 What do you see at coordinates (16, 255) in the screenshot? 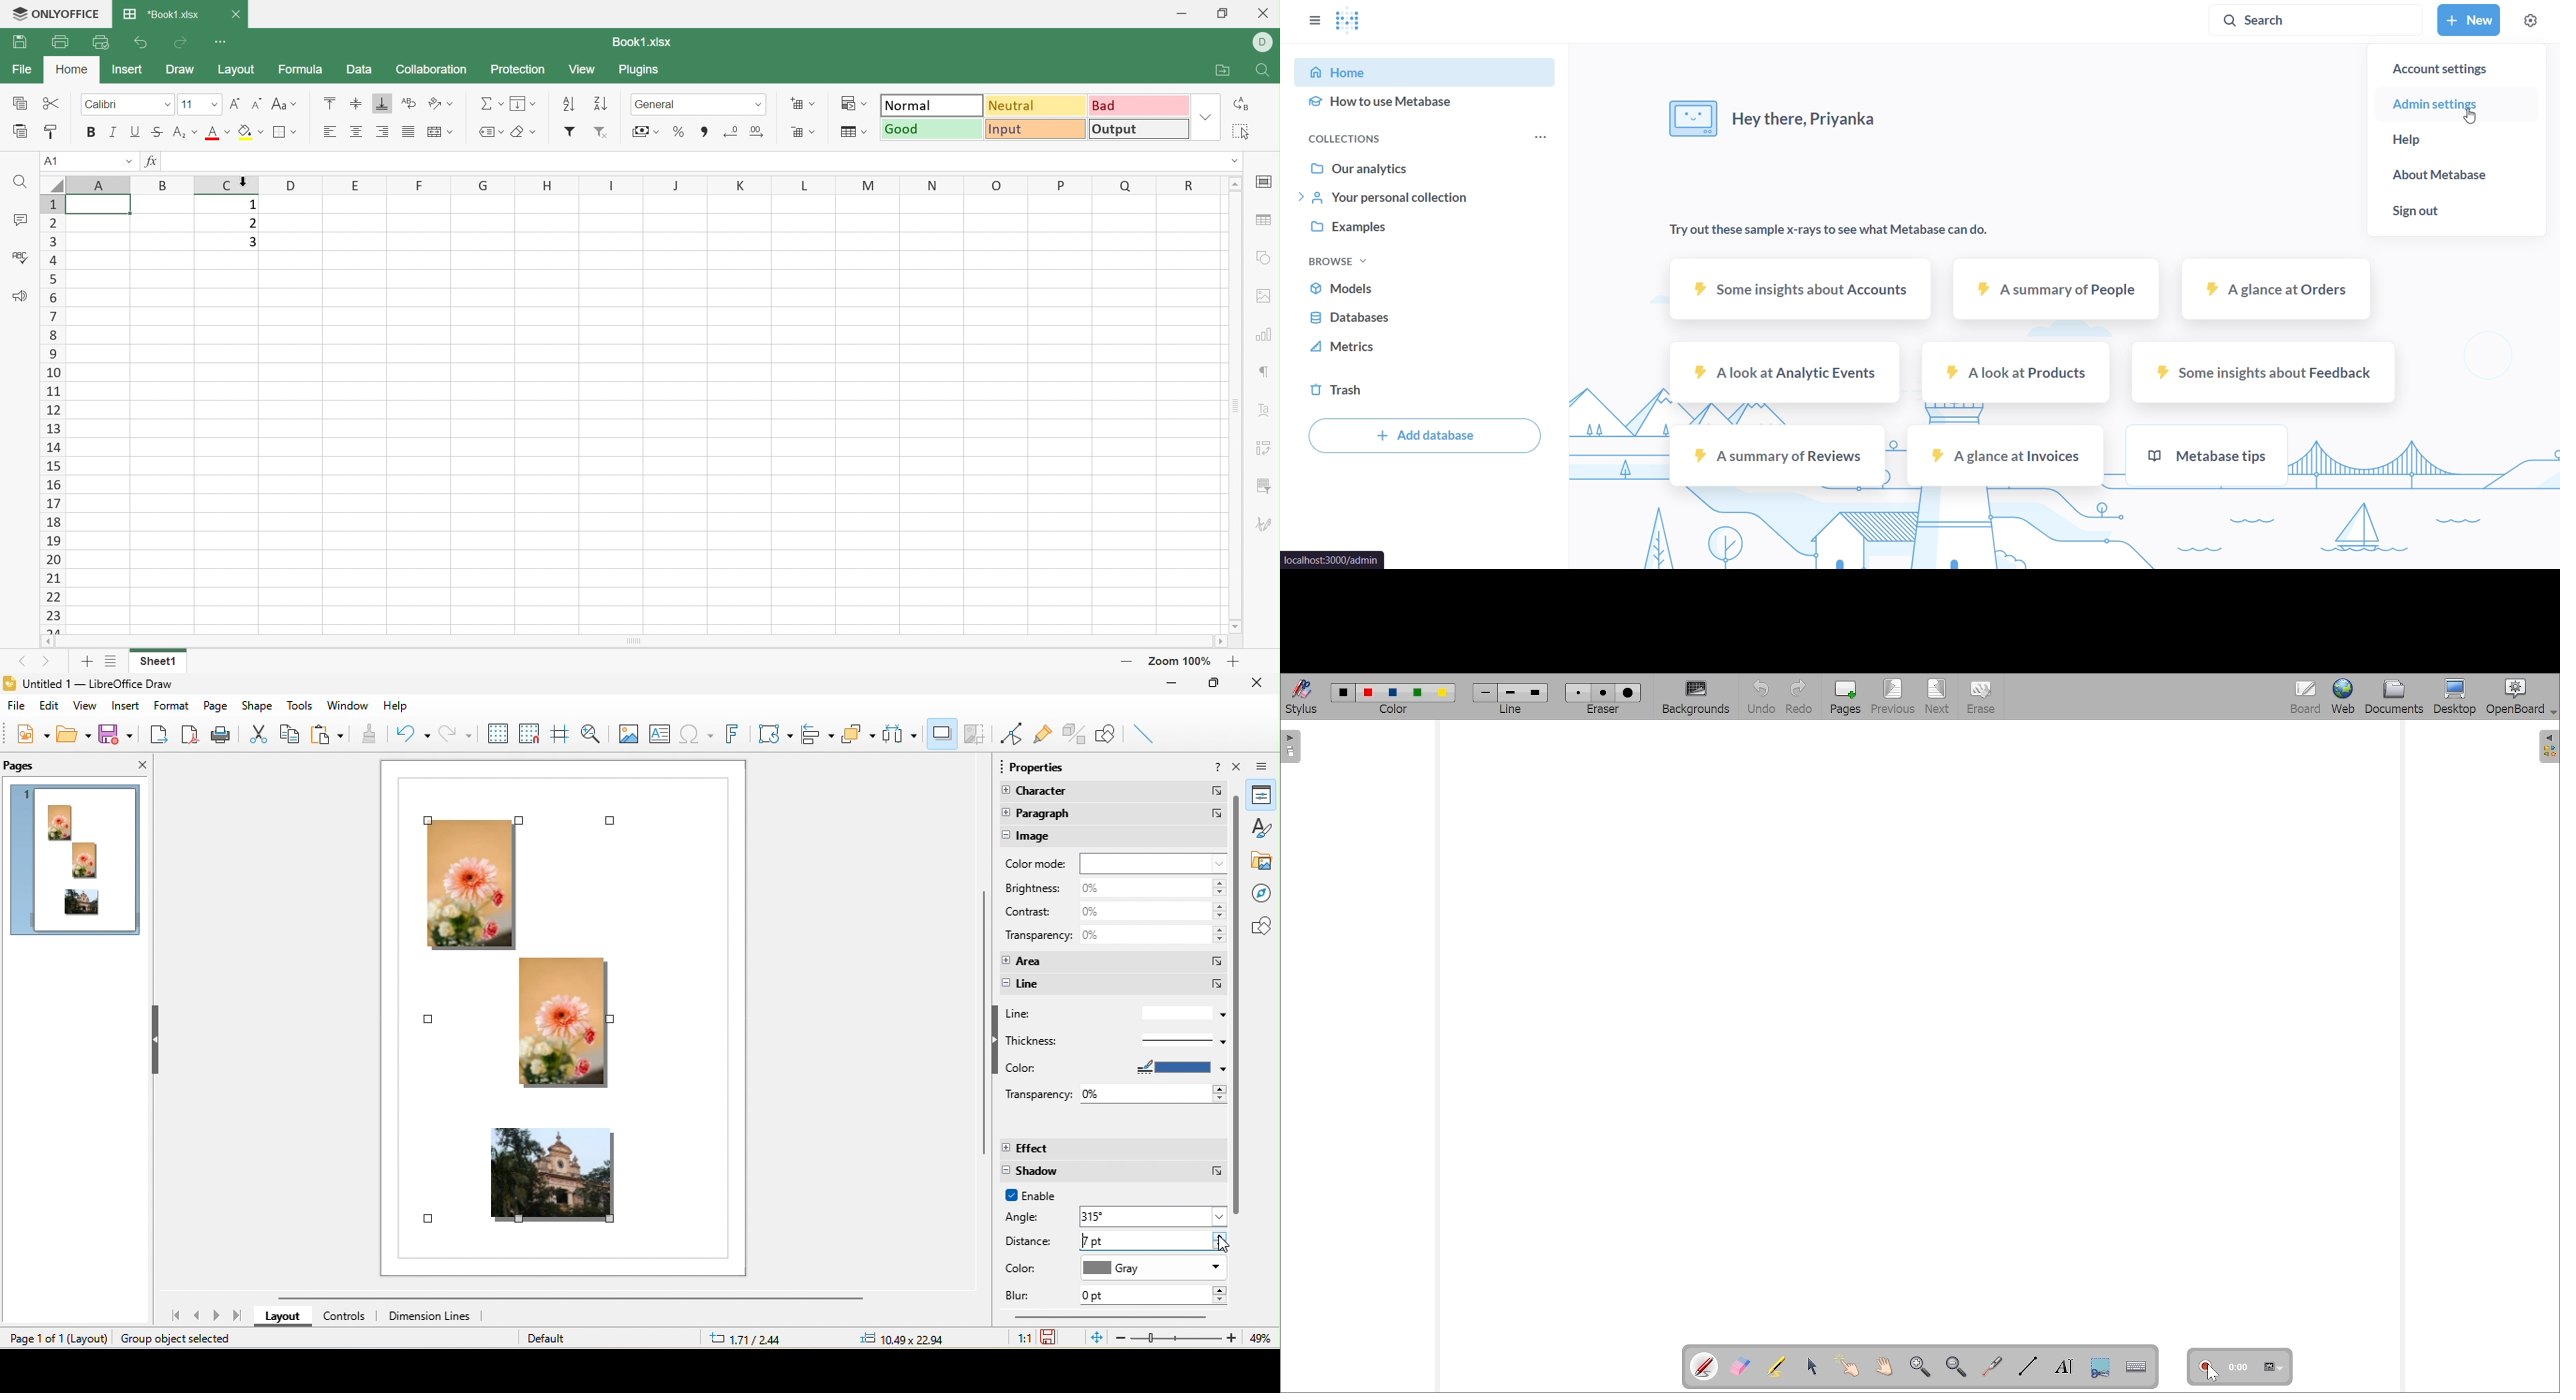
I see `Check Spelling` at bounding box center [16, 255].